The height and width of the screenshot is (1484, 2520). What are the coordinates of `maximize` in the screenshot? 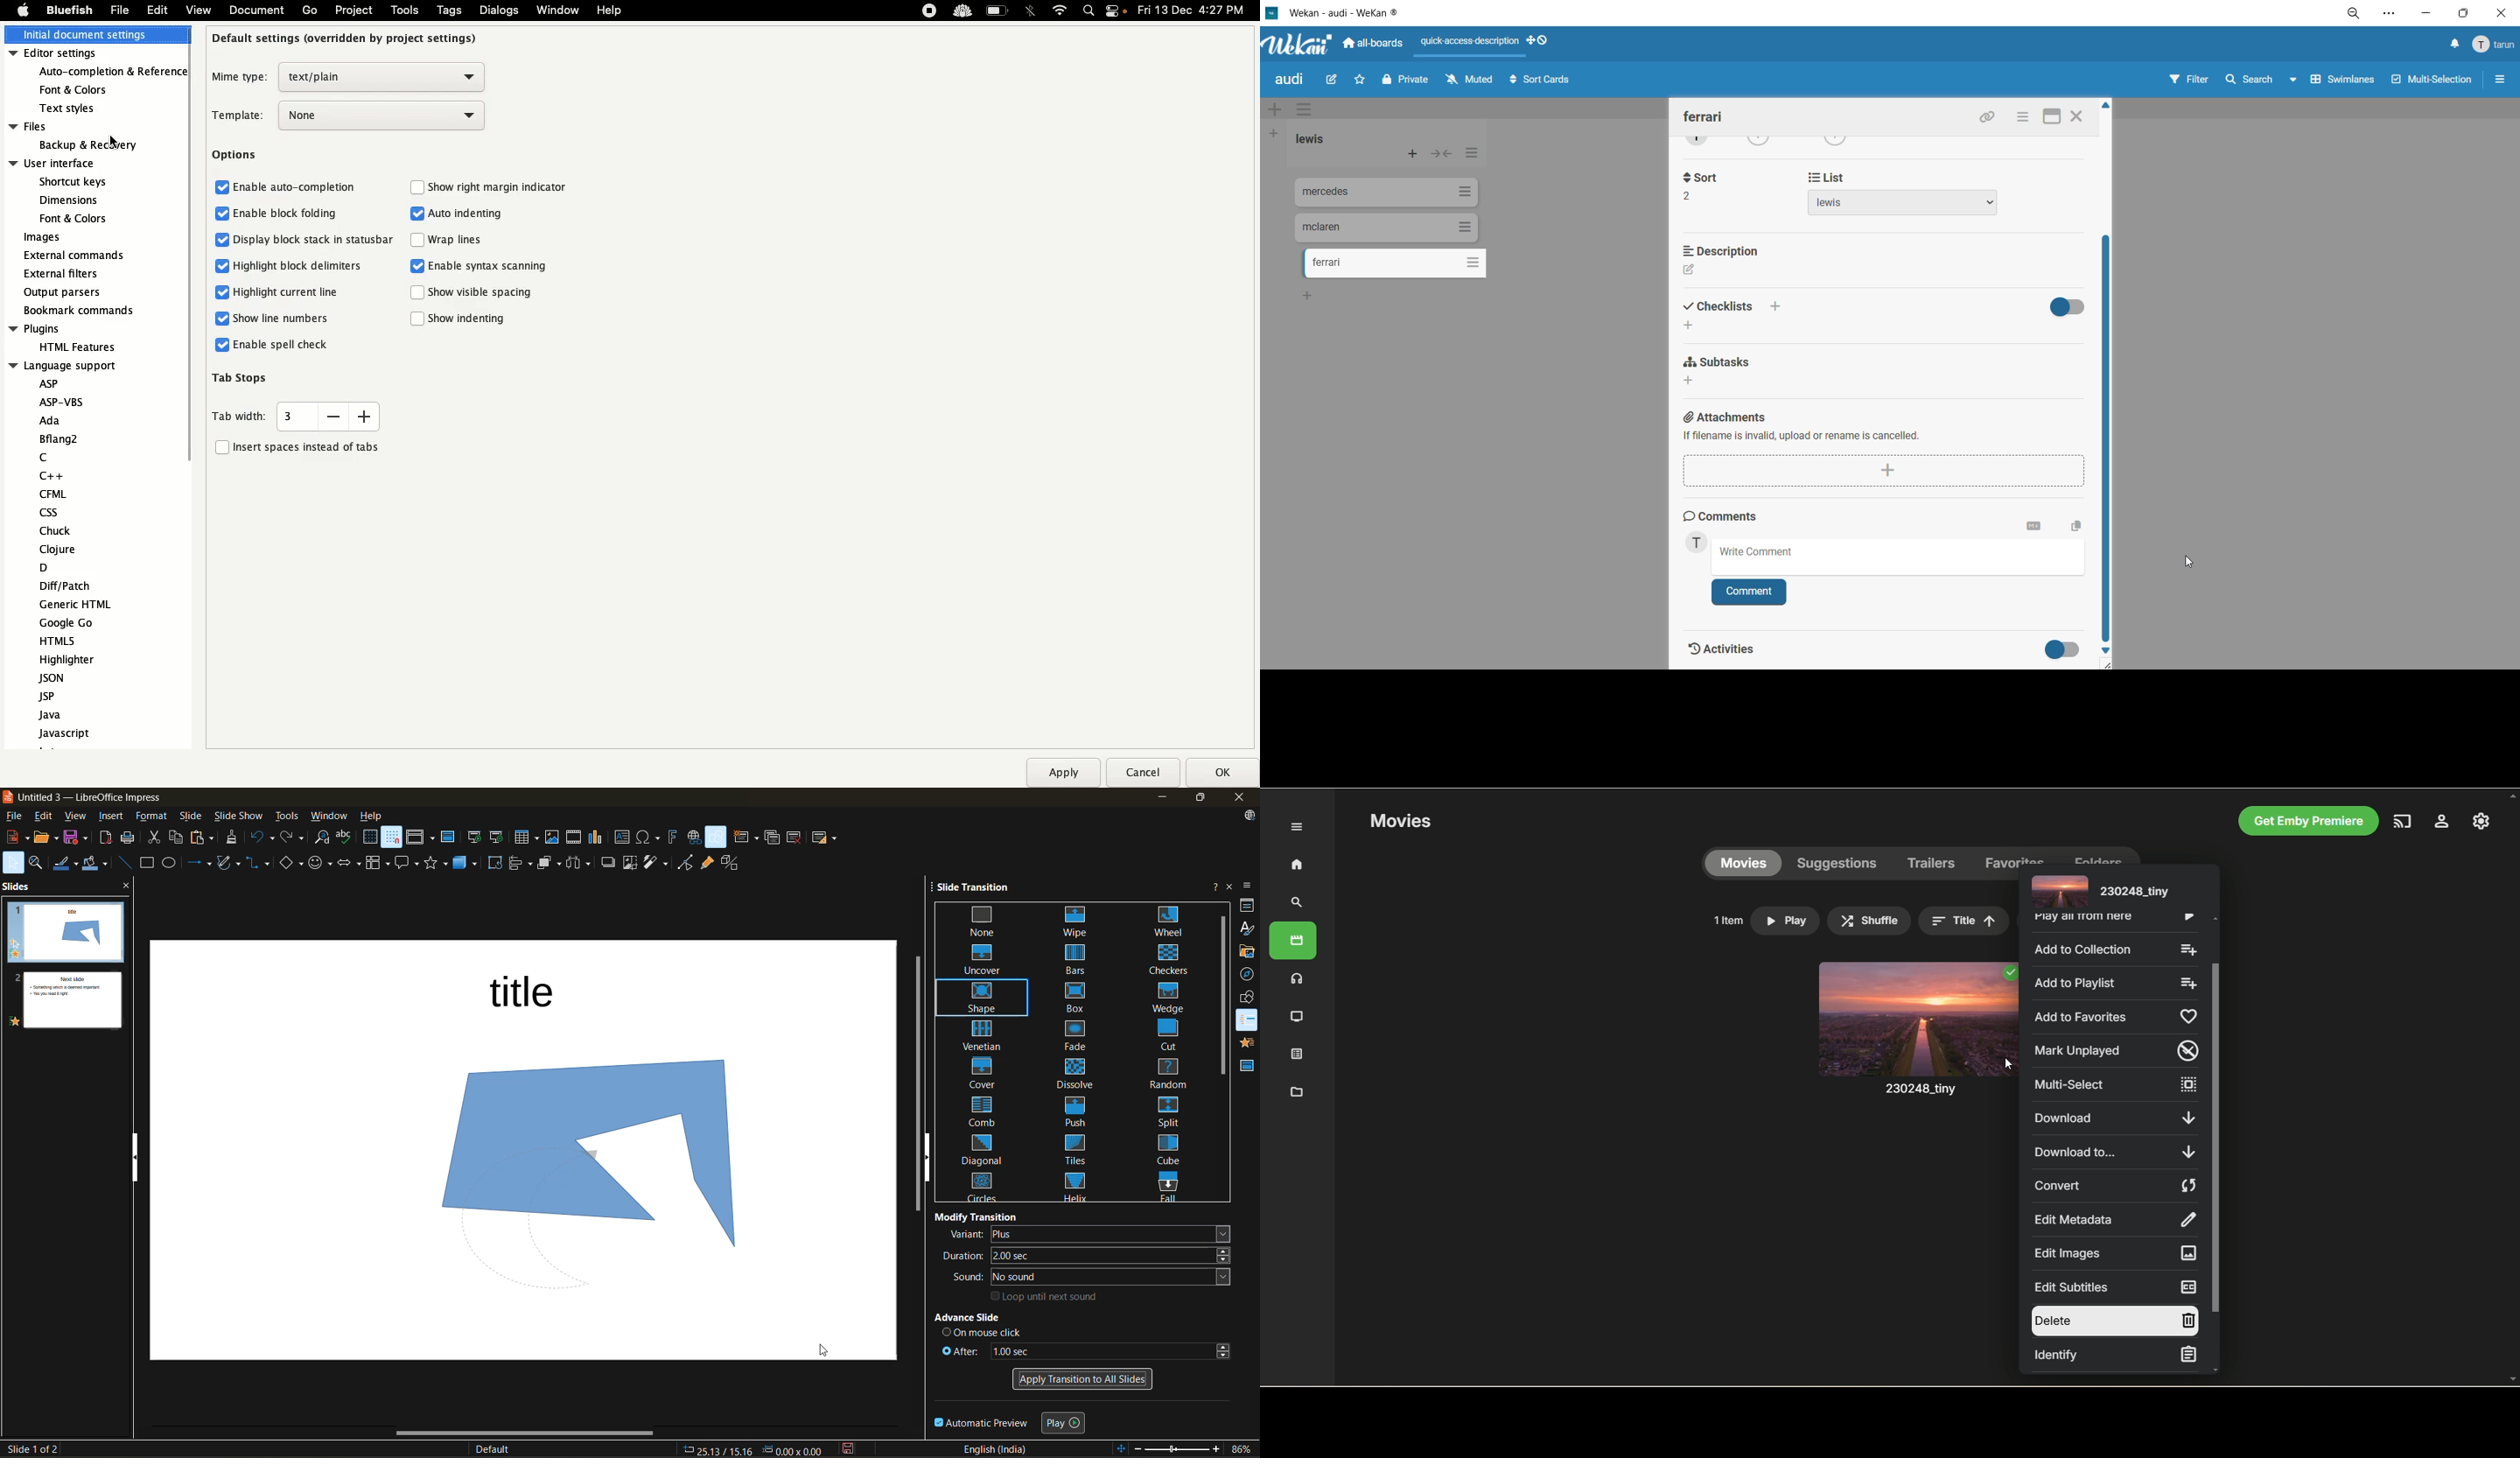 It's located at (2051, 117).